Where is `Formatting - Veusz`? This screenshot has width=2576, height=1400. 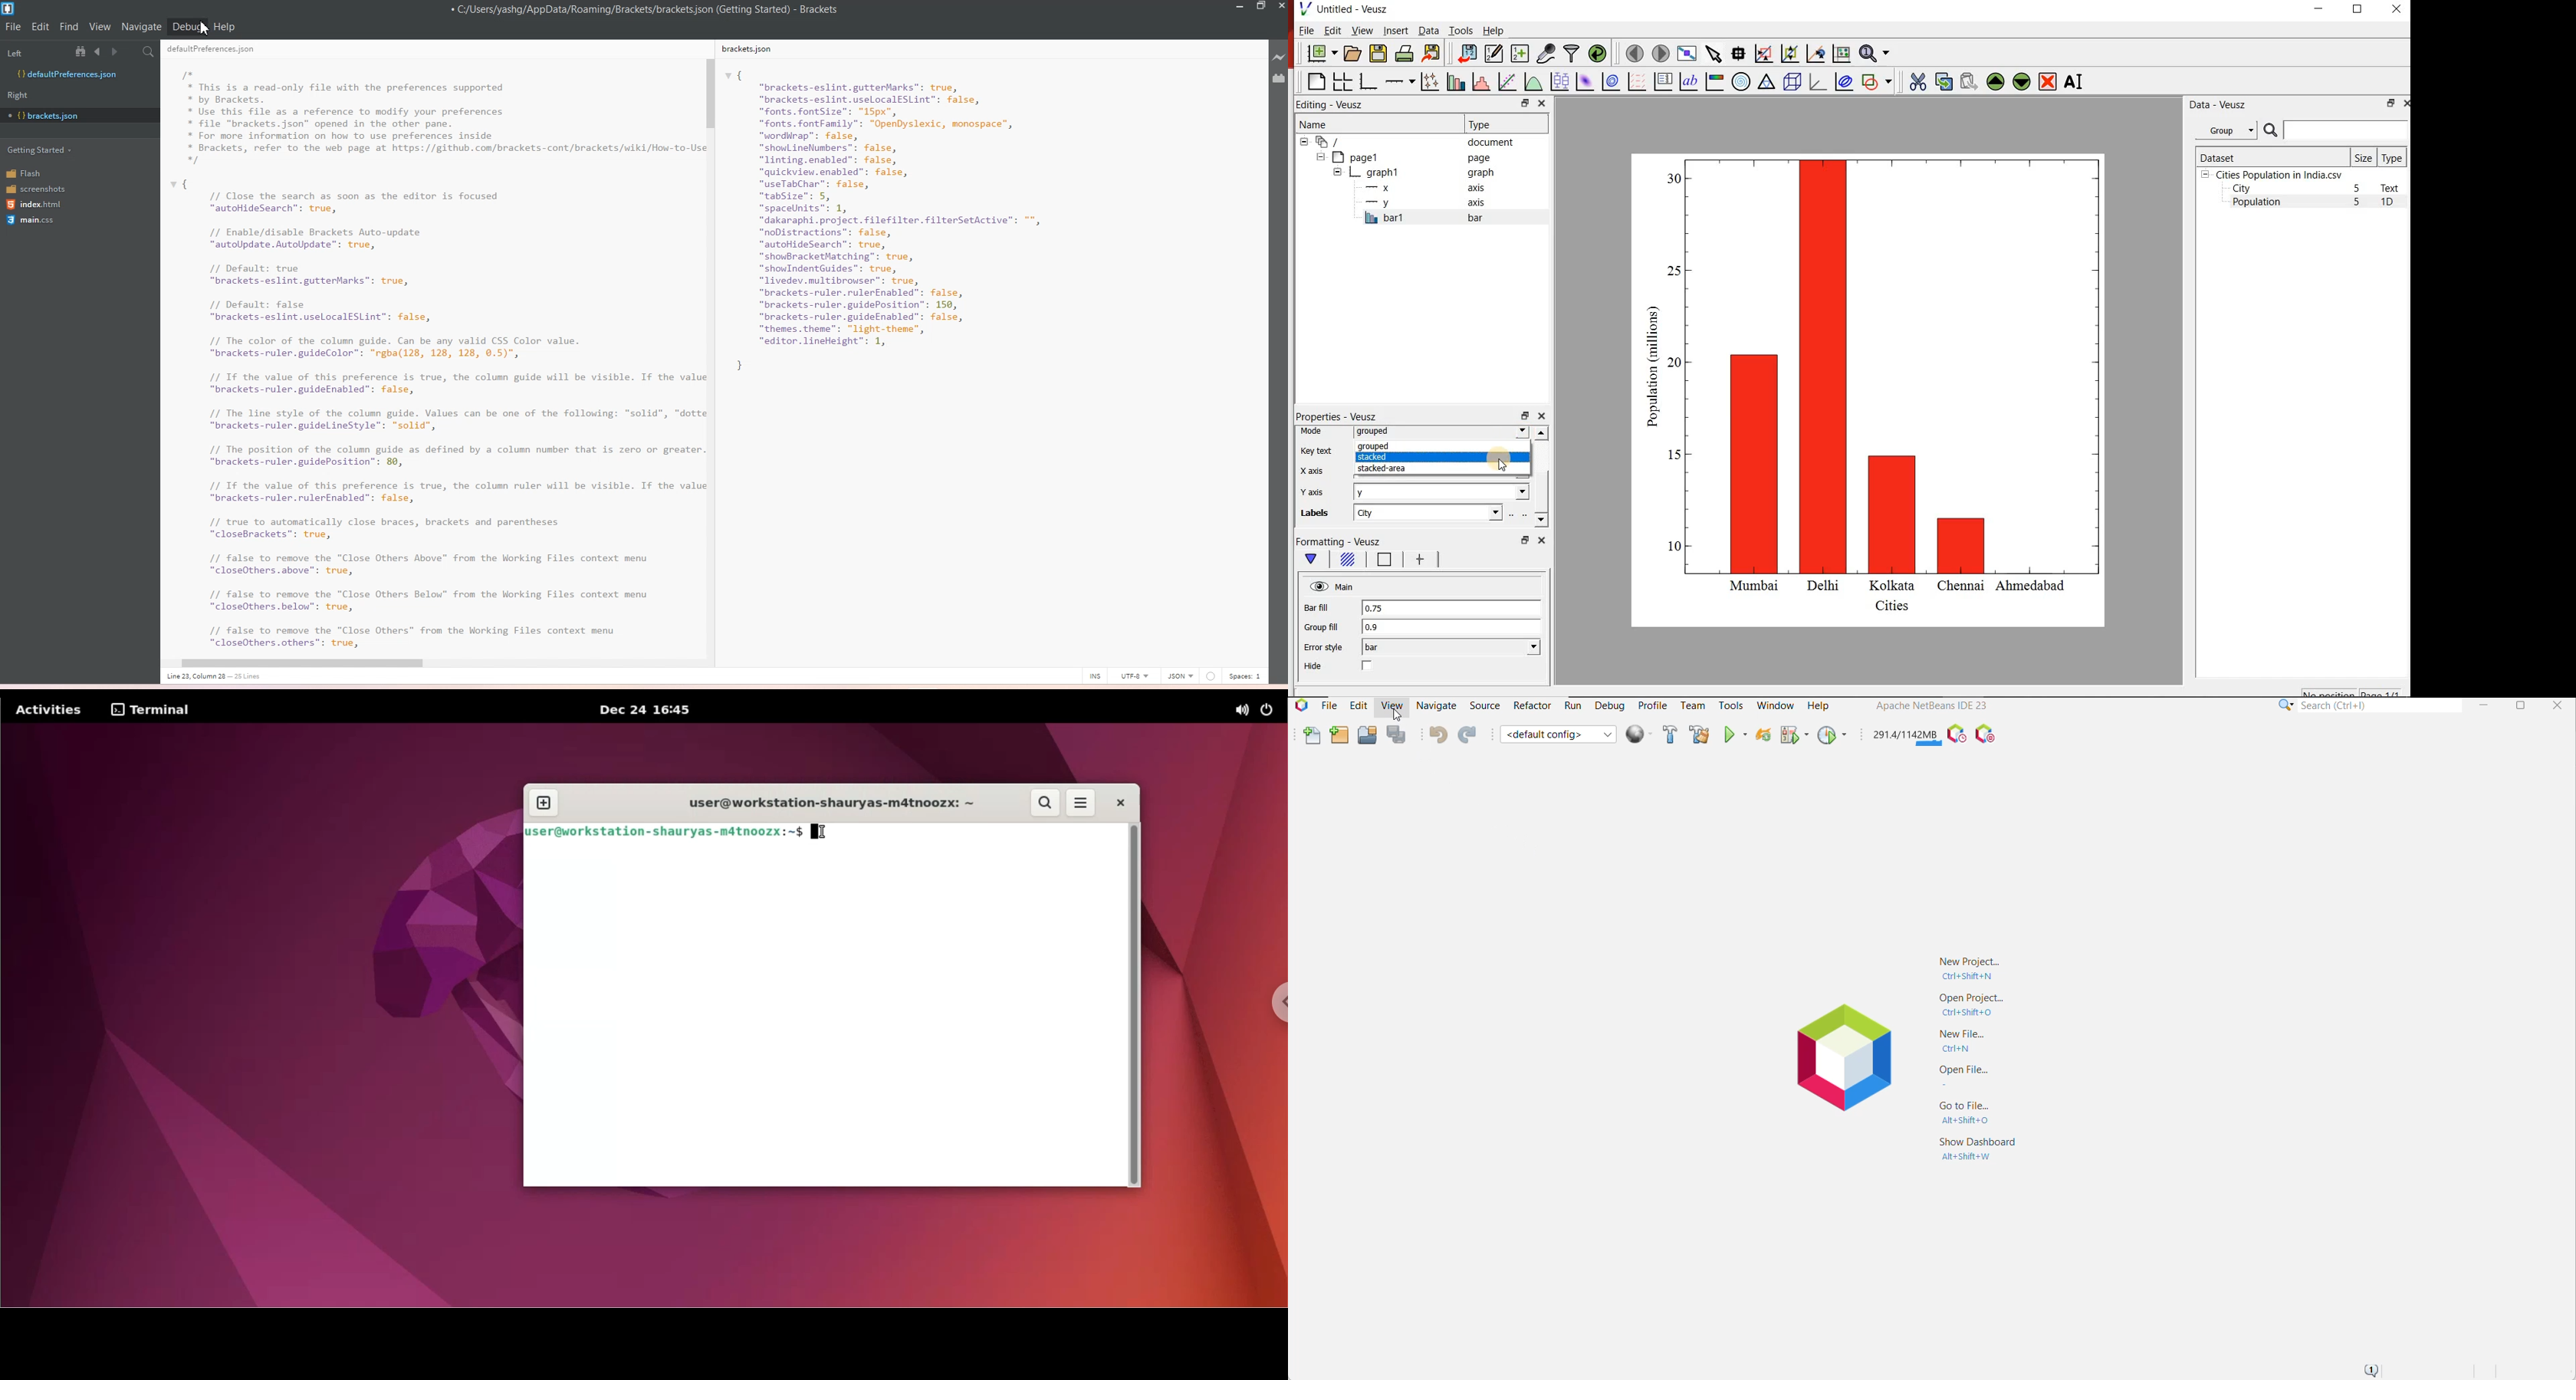 Formatting - Veusz is located at coordinates (1347, 542).